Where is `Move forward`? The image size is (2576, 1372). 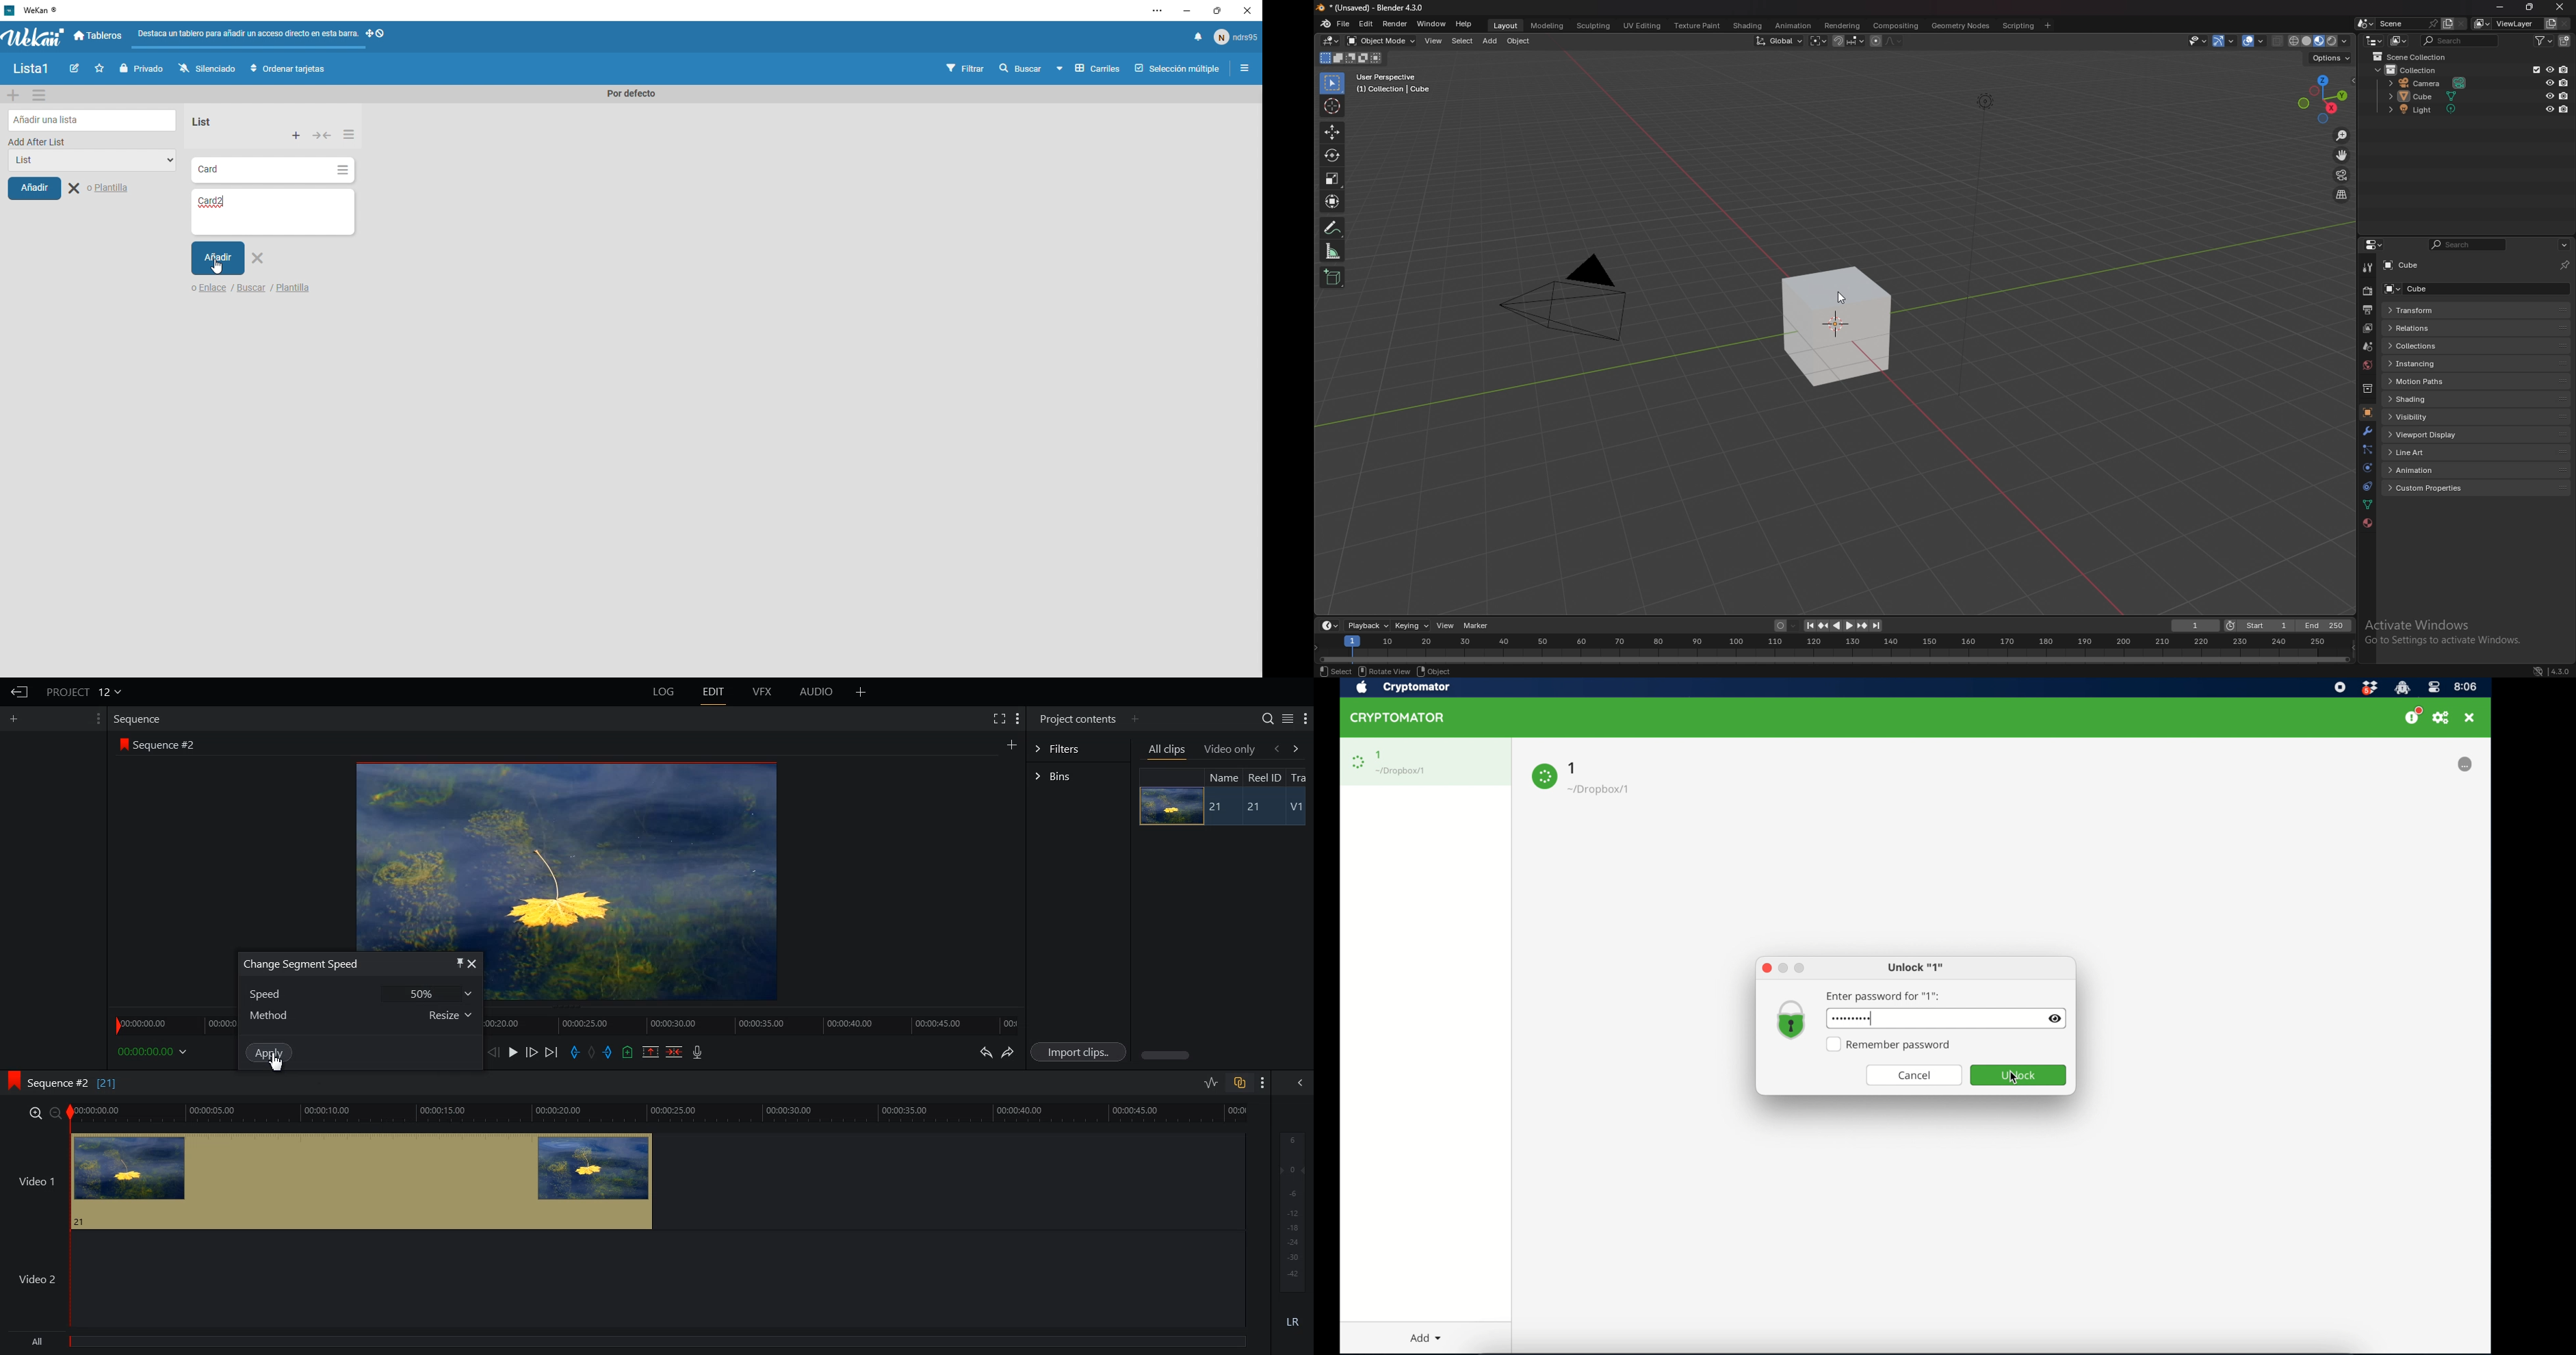
Move forward is located at coordinates (552, 1053).